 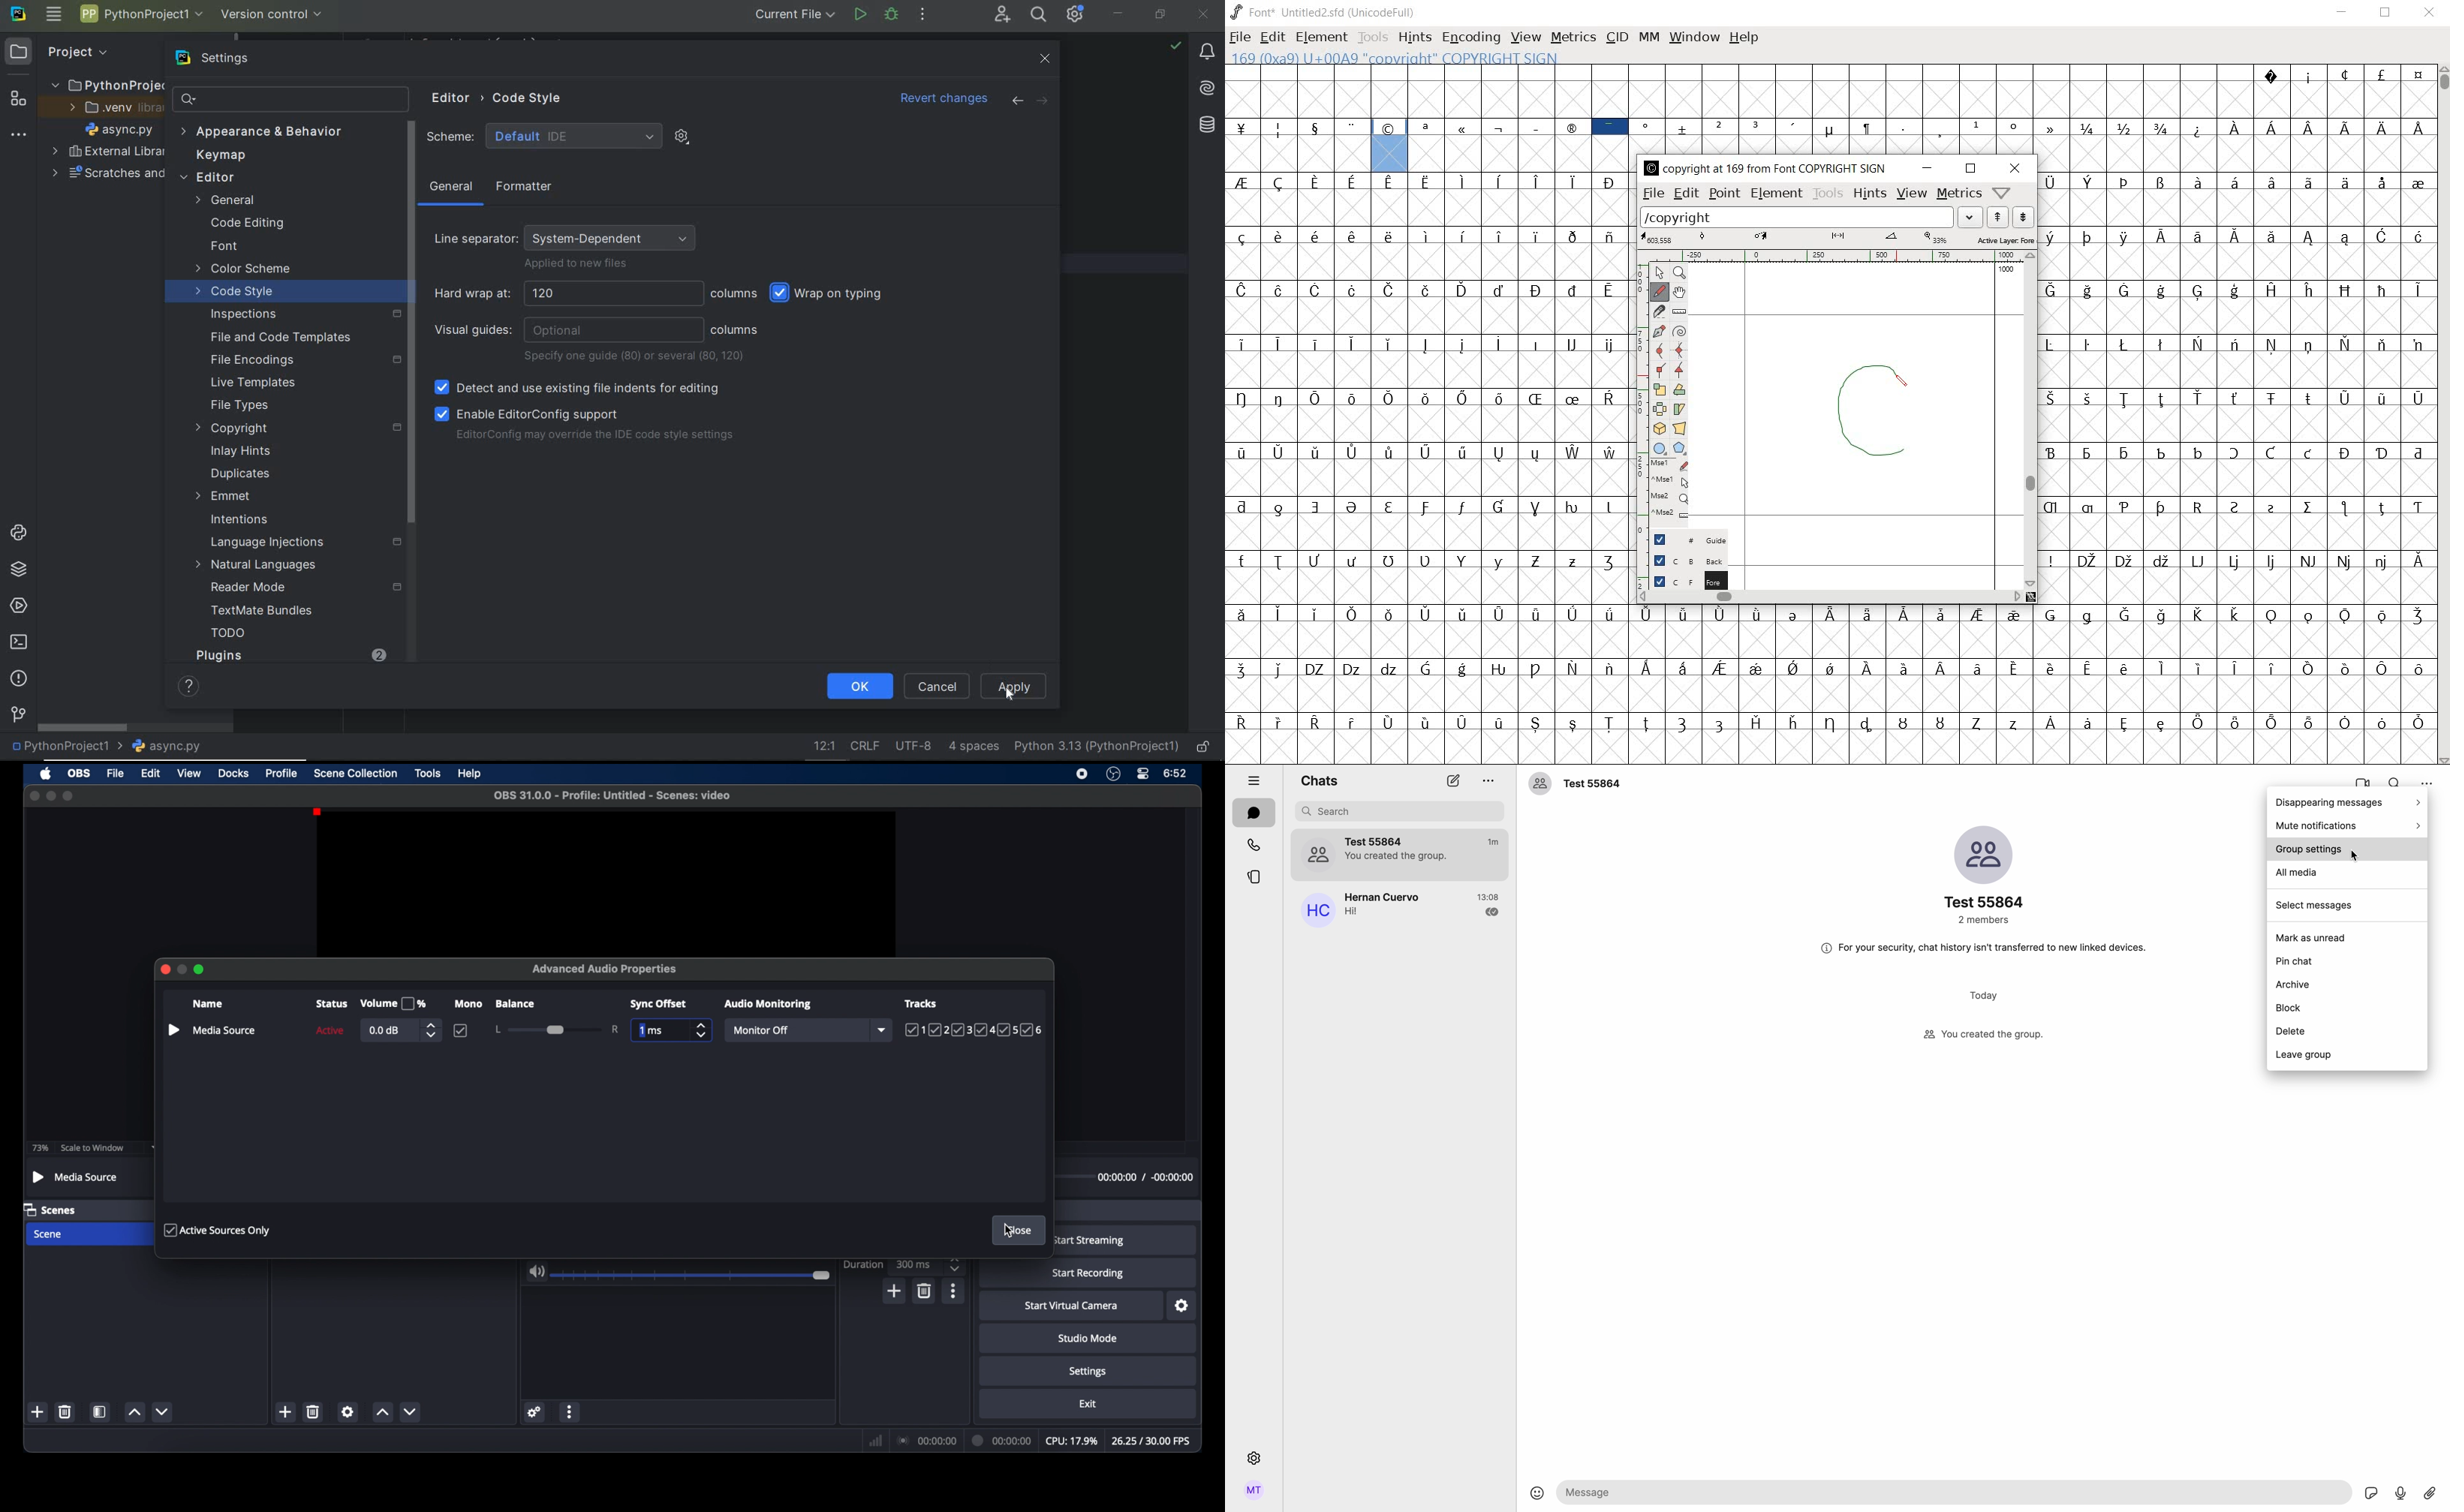 I want to click on settings, so click(x=1254, y=1461).